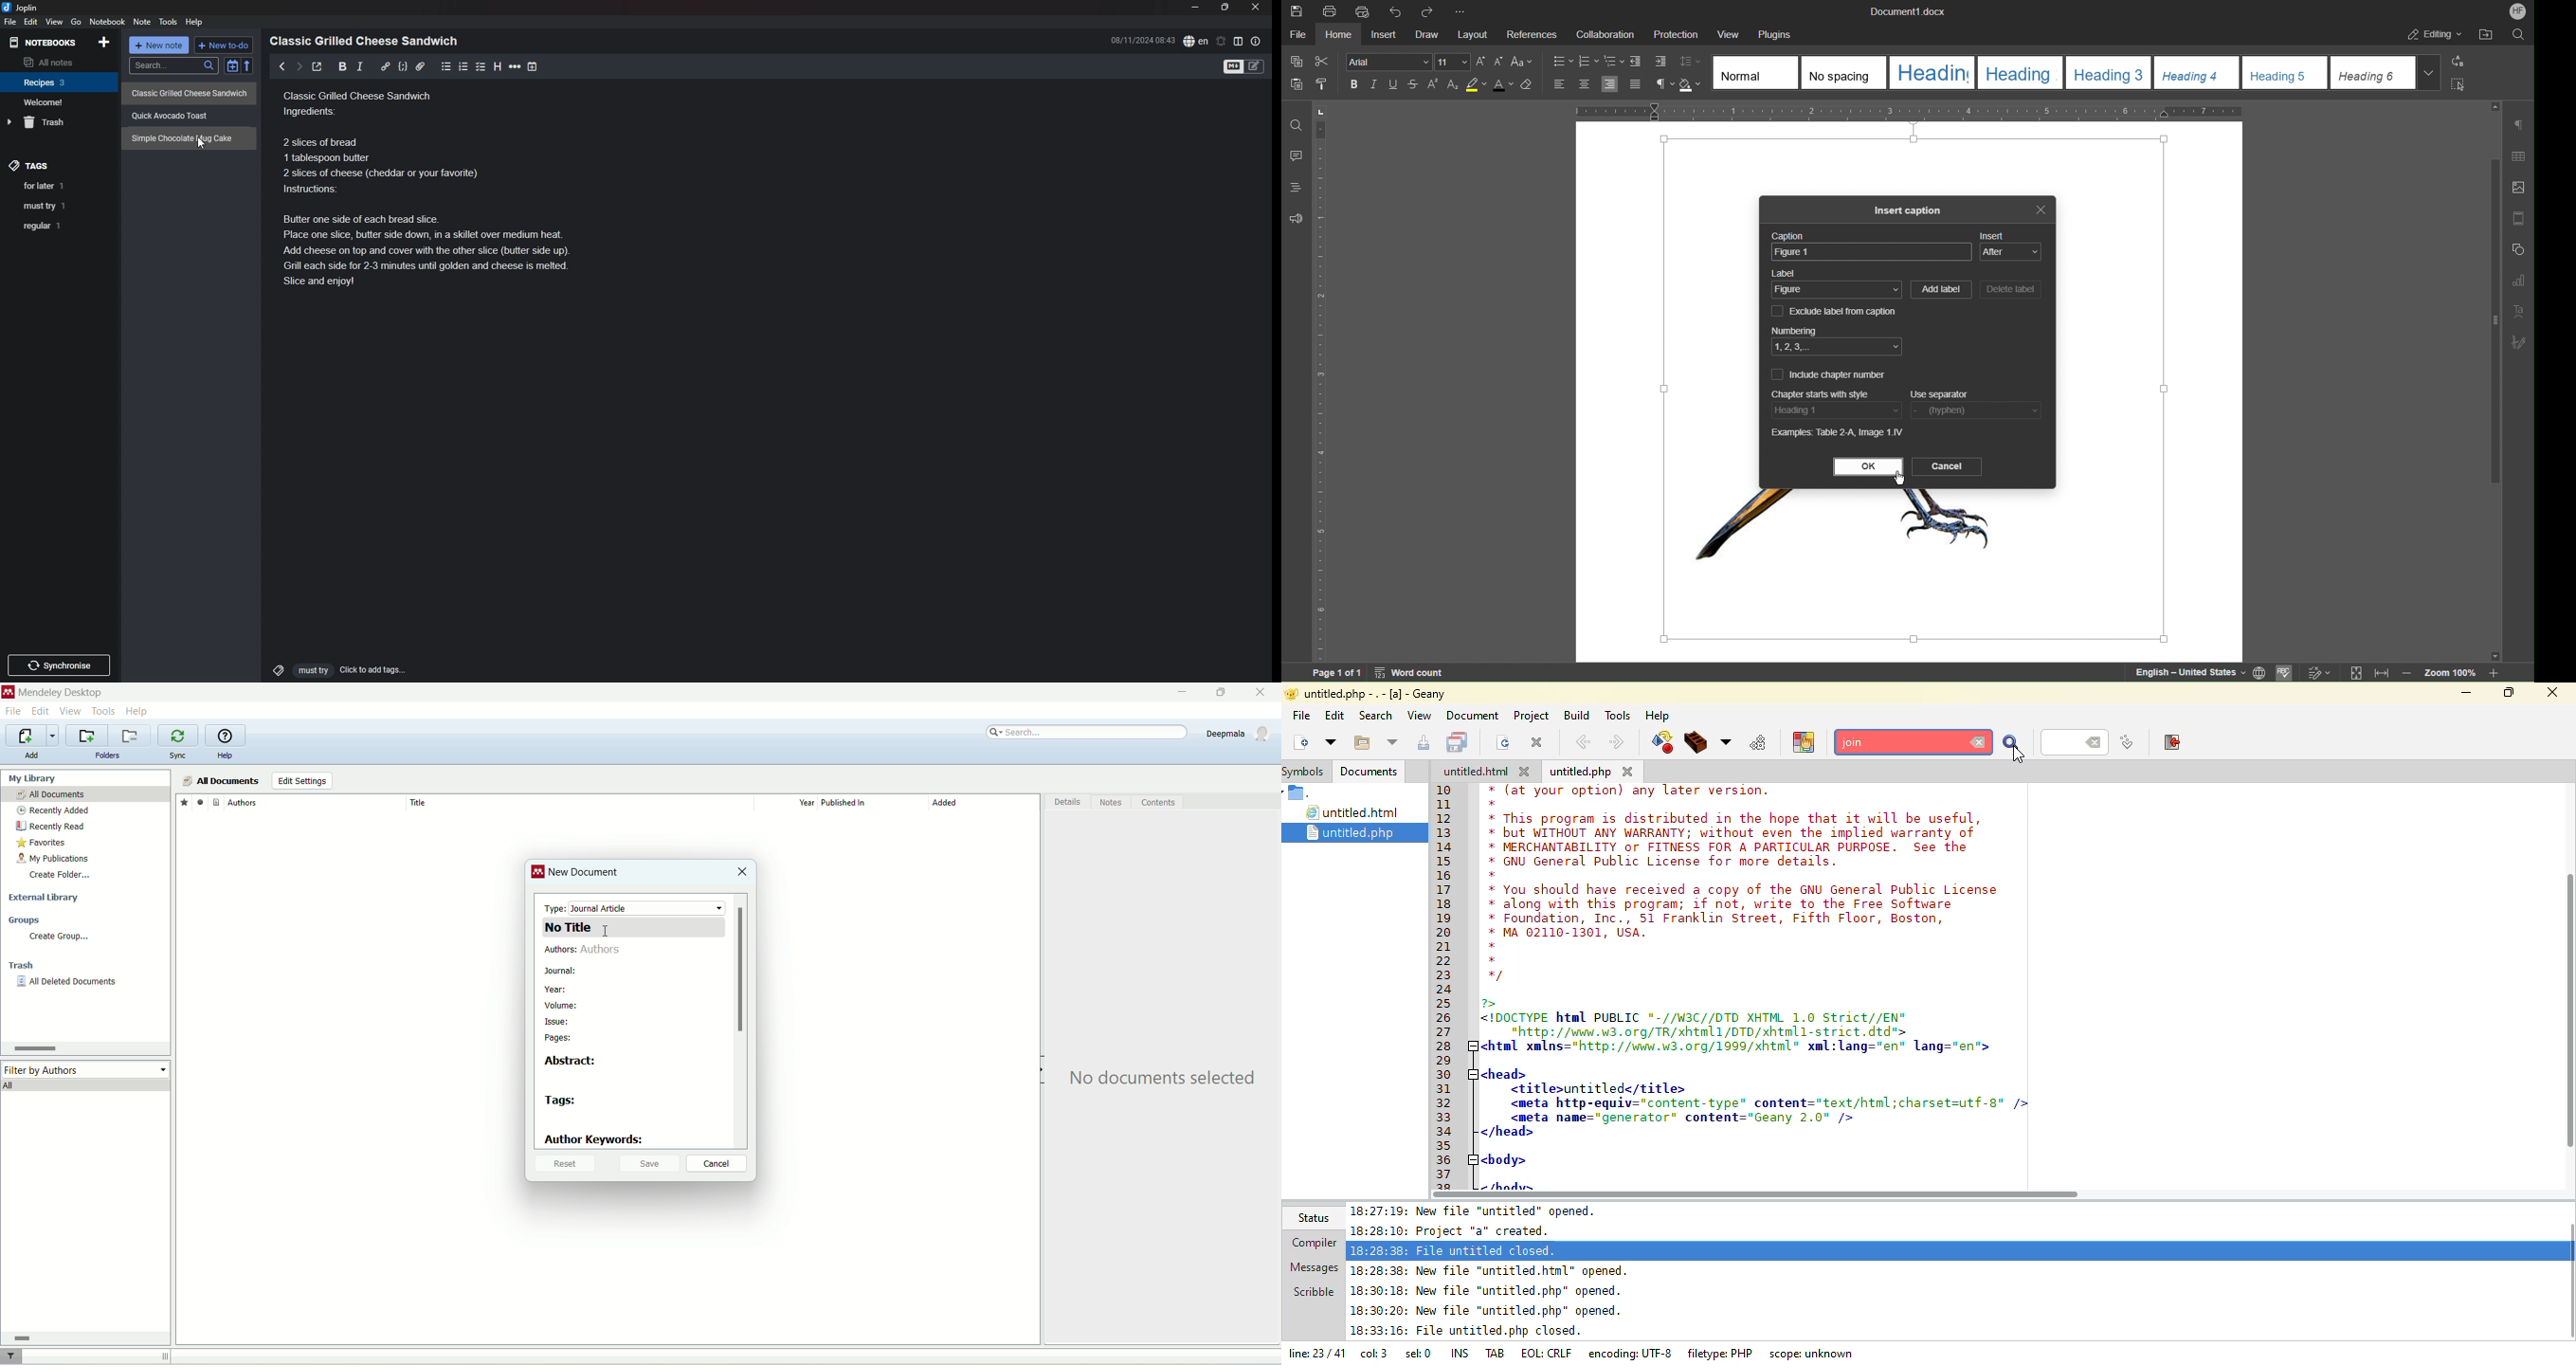 The image size is (2576, 1372). Describe the element at coordinates (2518, 281) in the screenshot. I see `Graphs` at that location.